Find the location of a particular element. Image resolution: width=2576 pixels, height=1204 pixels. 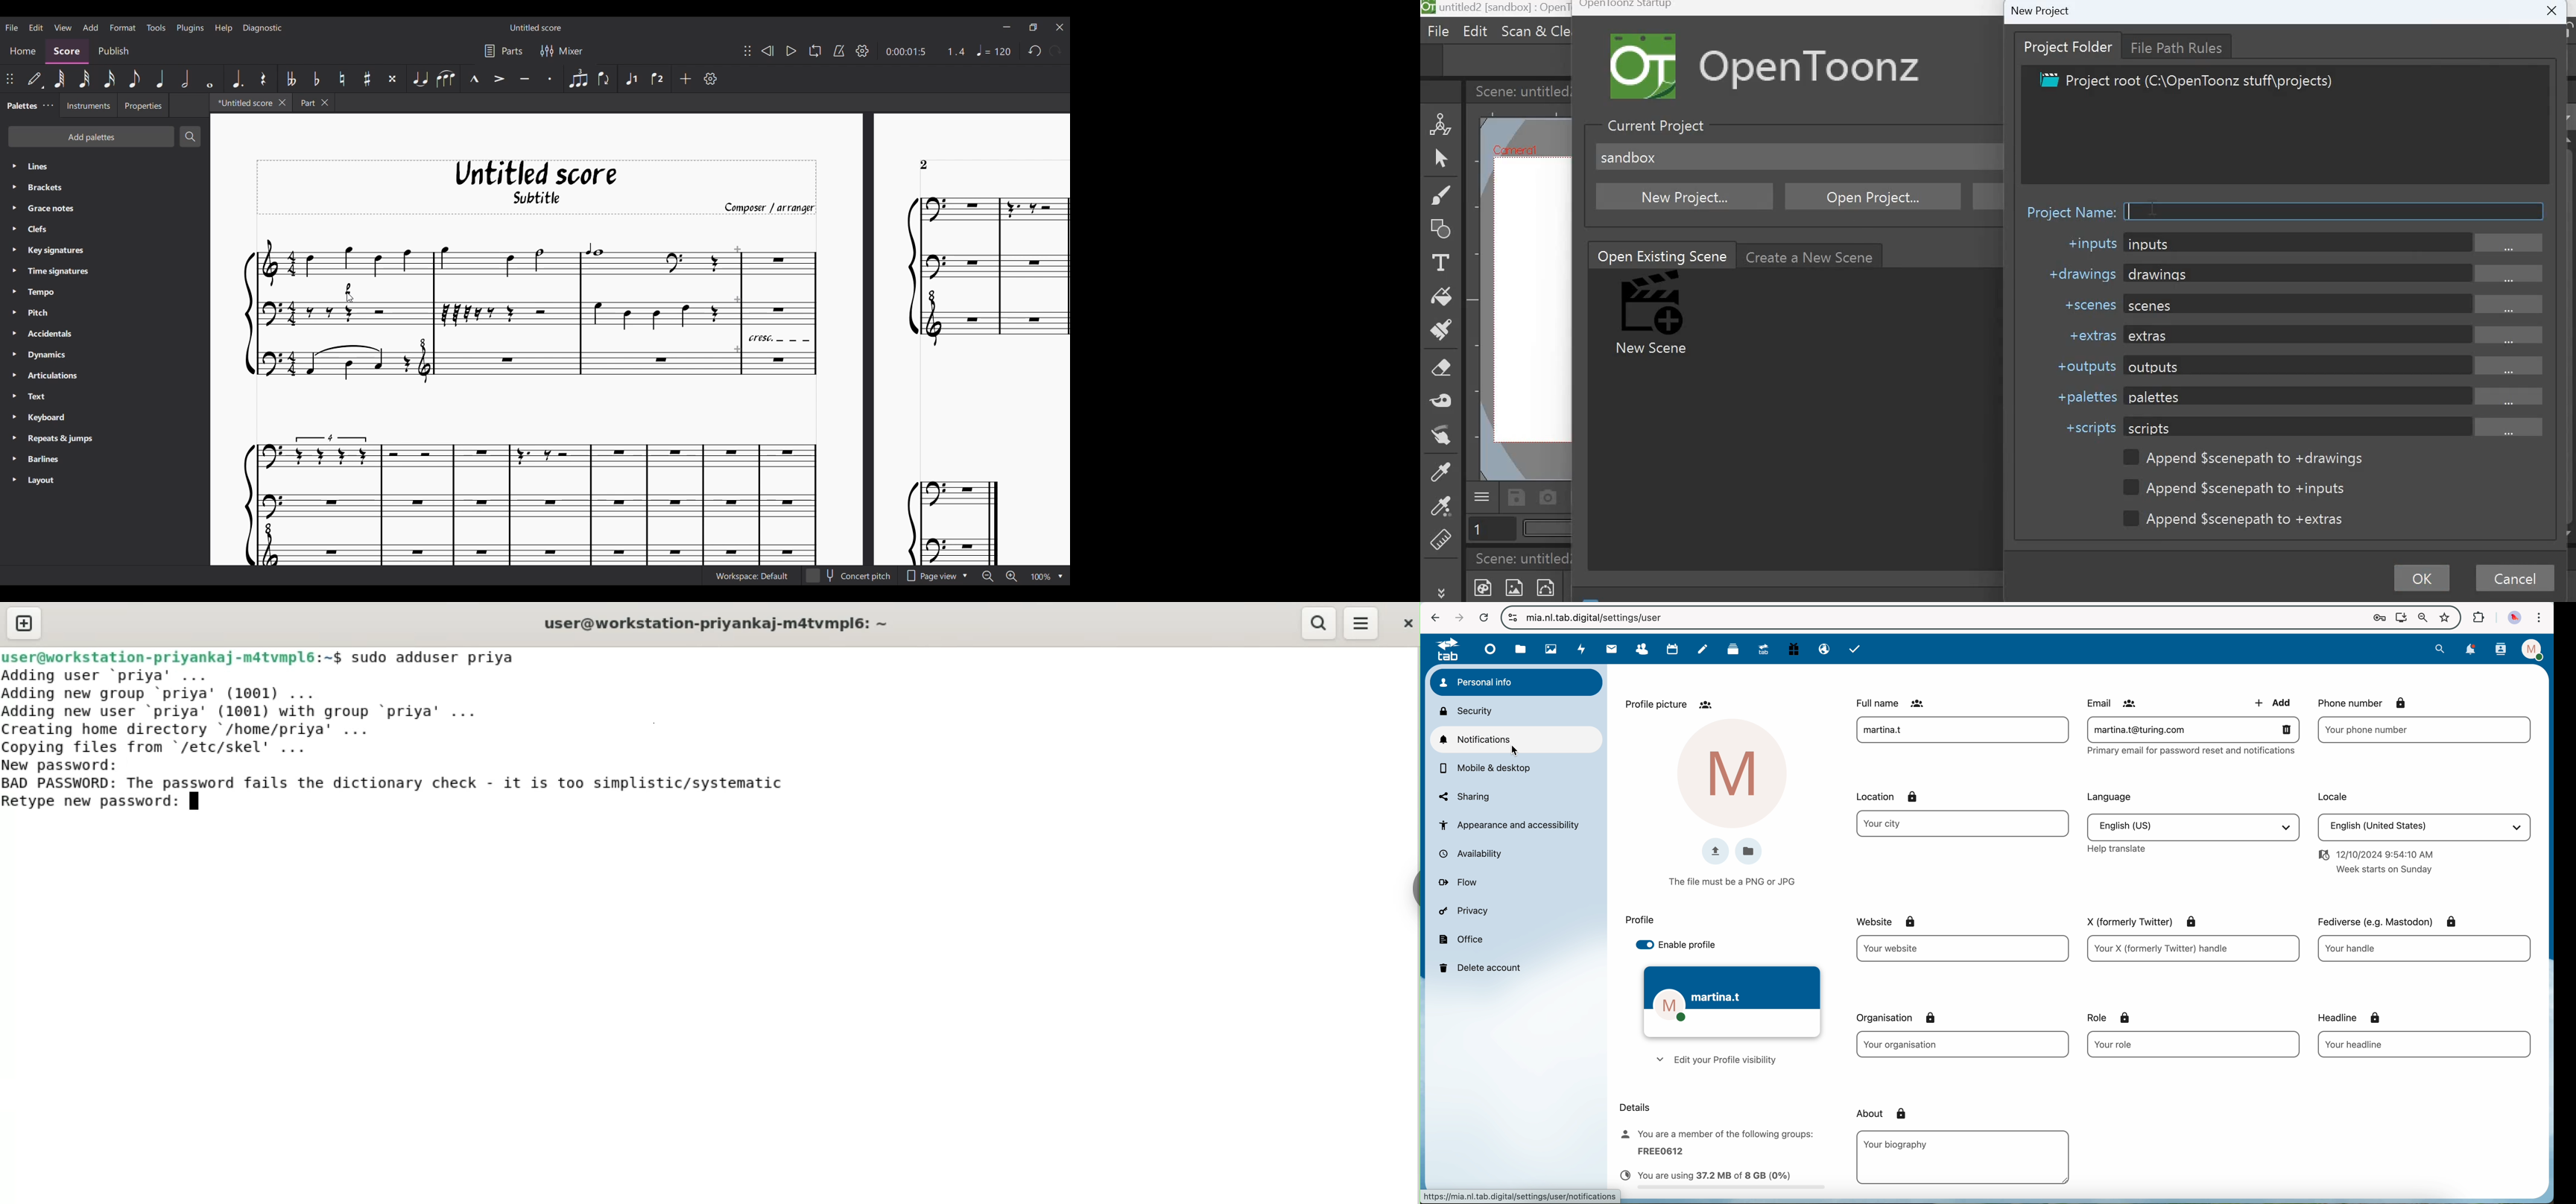

add is located at coordinates (2253, 702).